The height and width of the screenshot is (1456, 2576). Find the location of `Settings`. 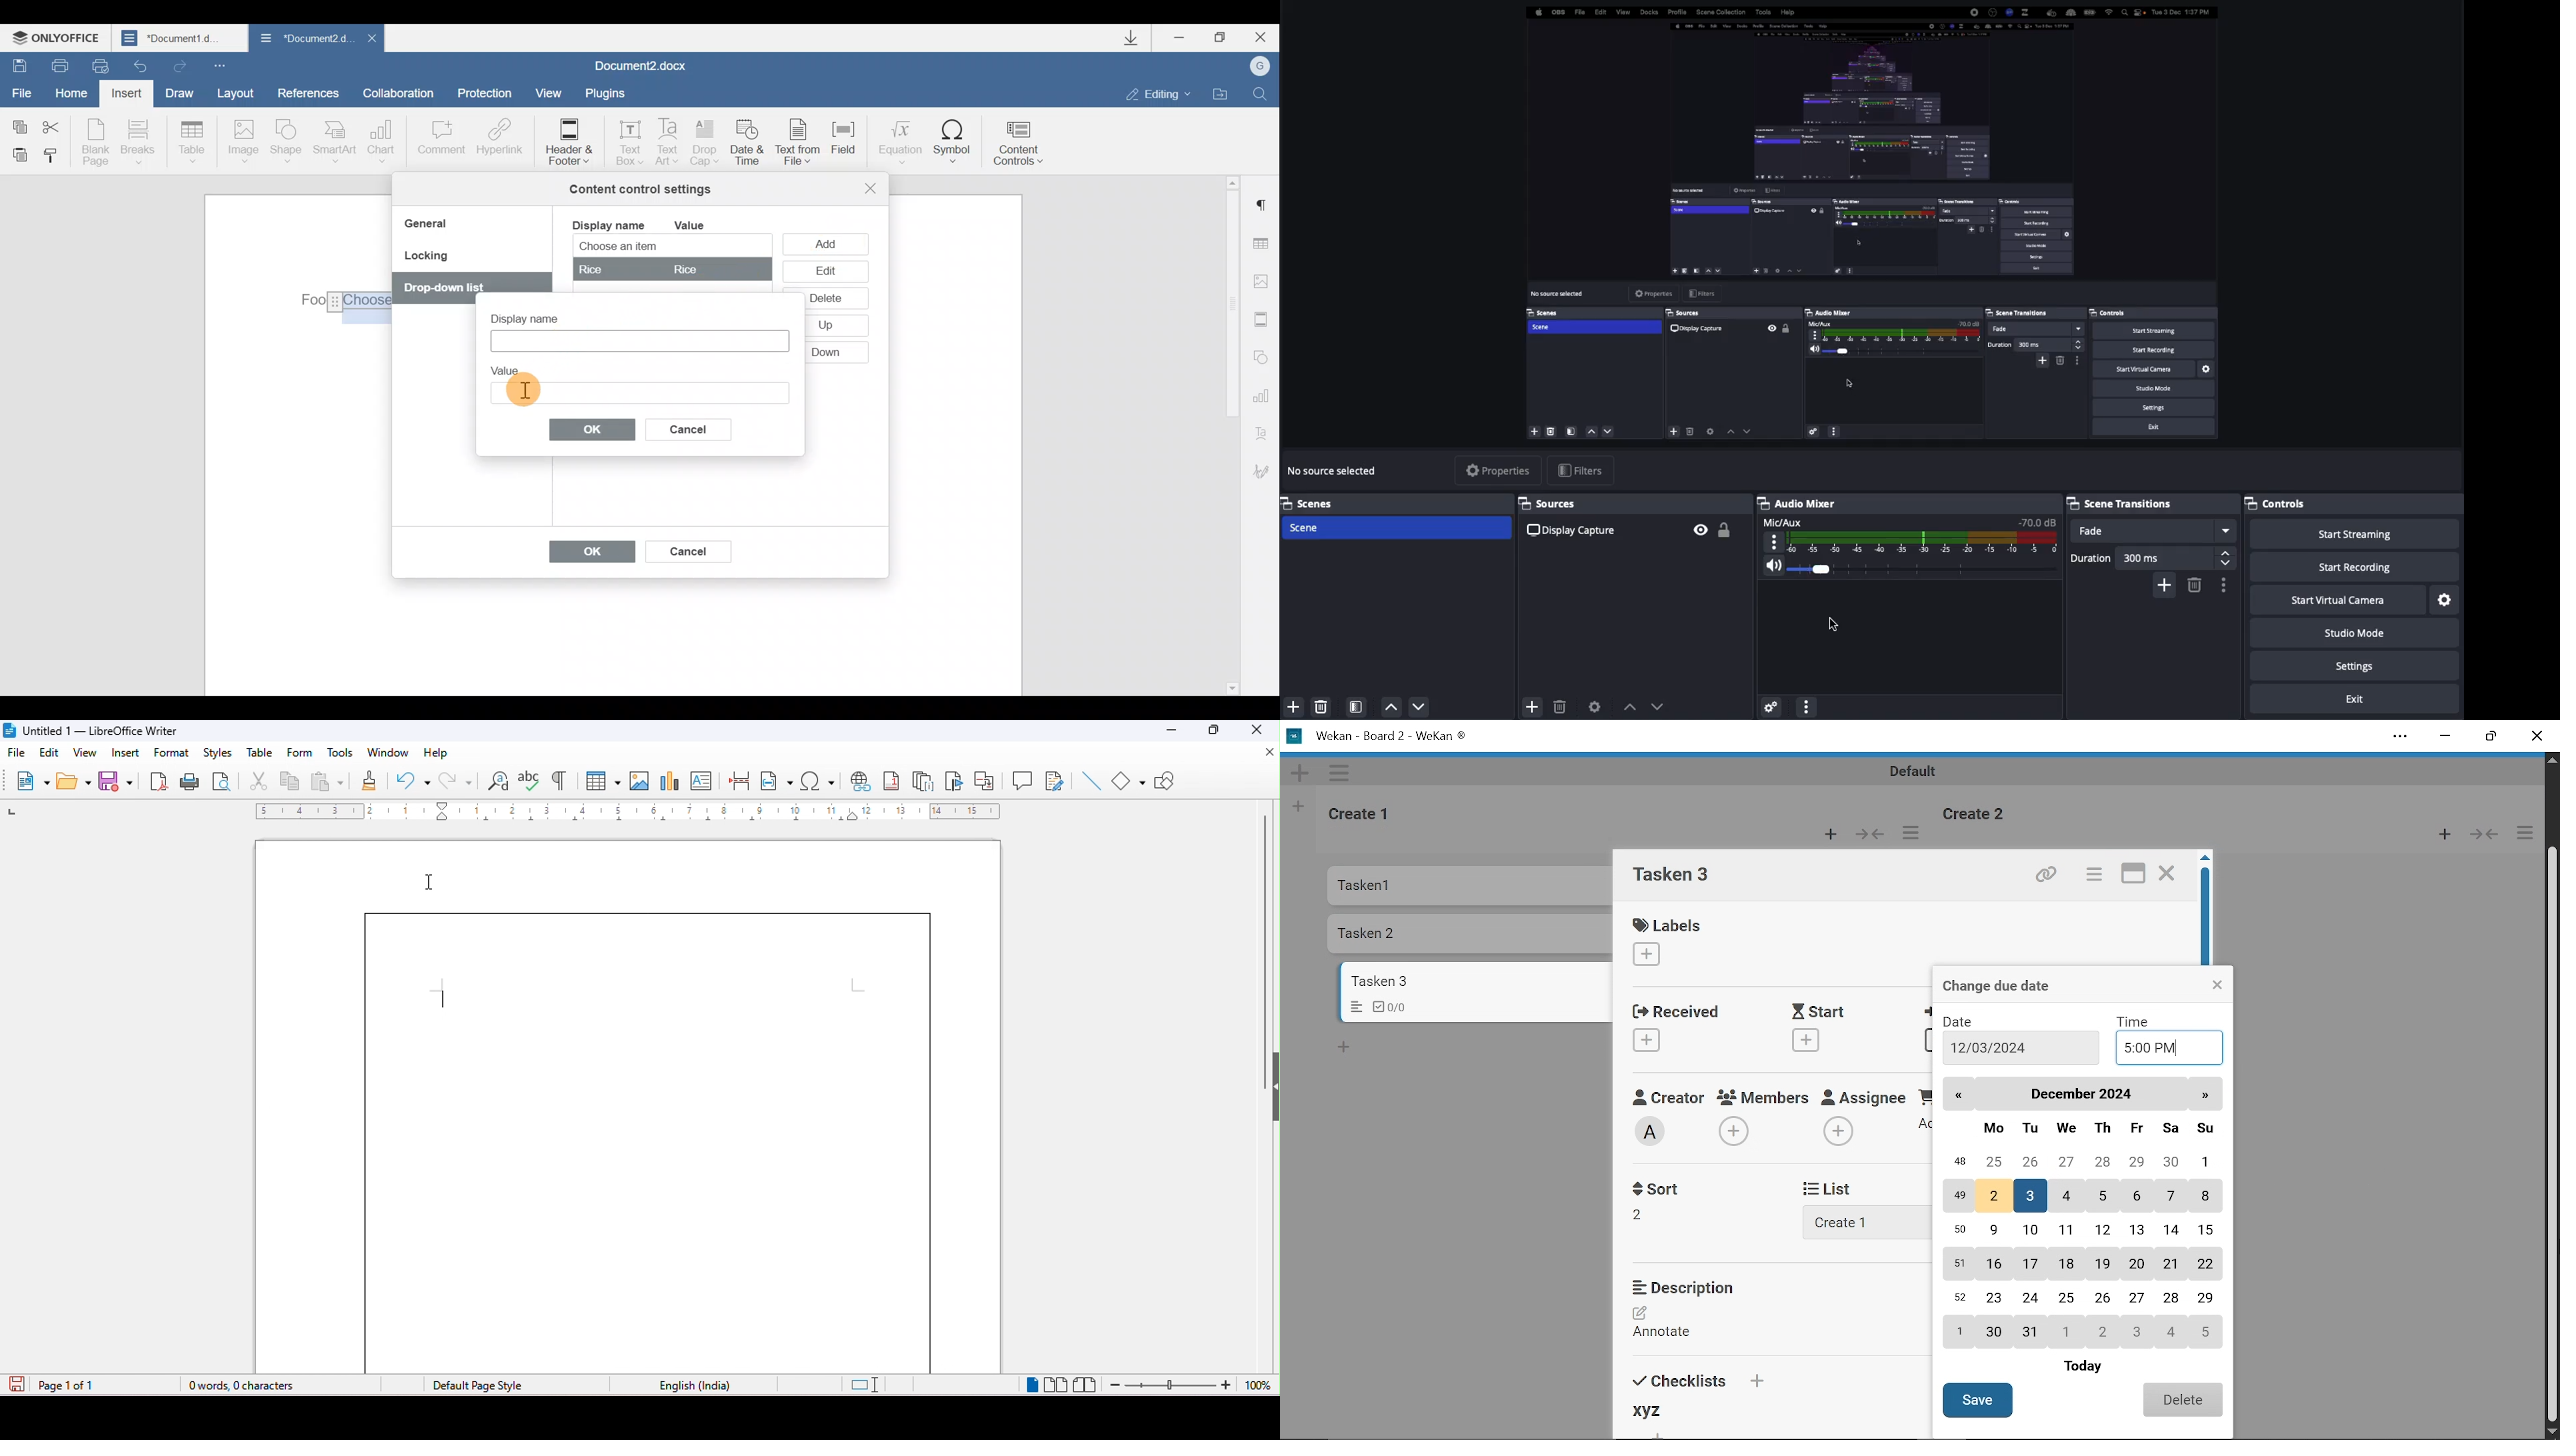

Settings is located at coordinates (2446, 599).